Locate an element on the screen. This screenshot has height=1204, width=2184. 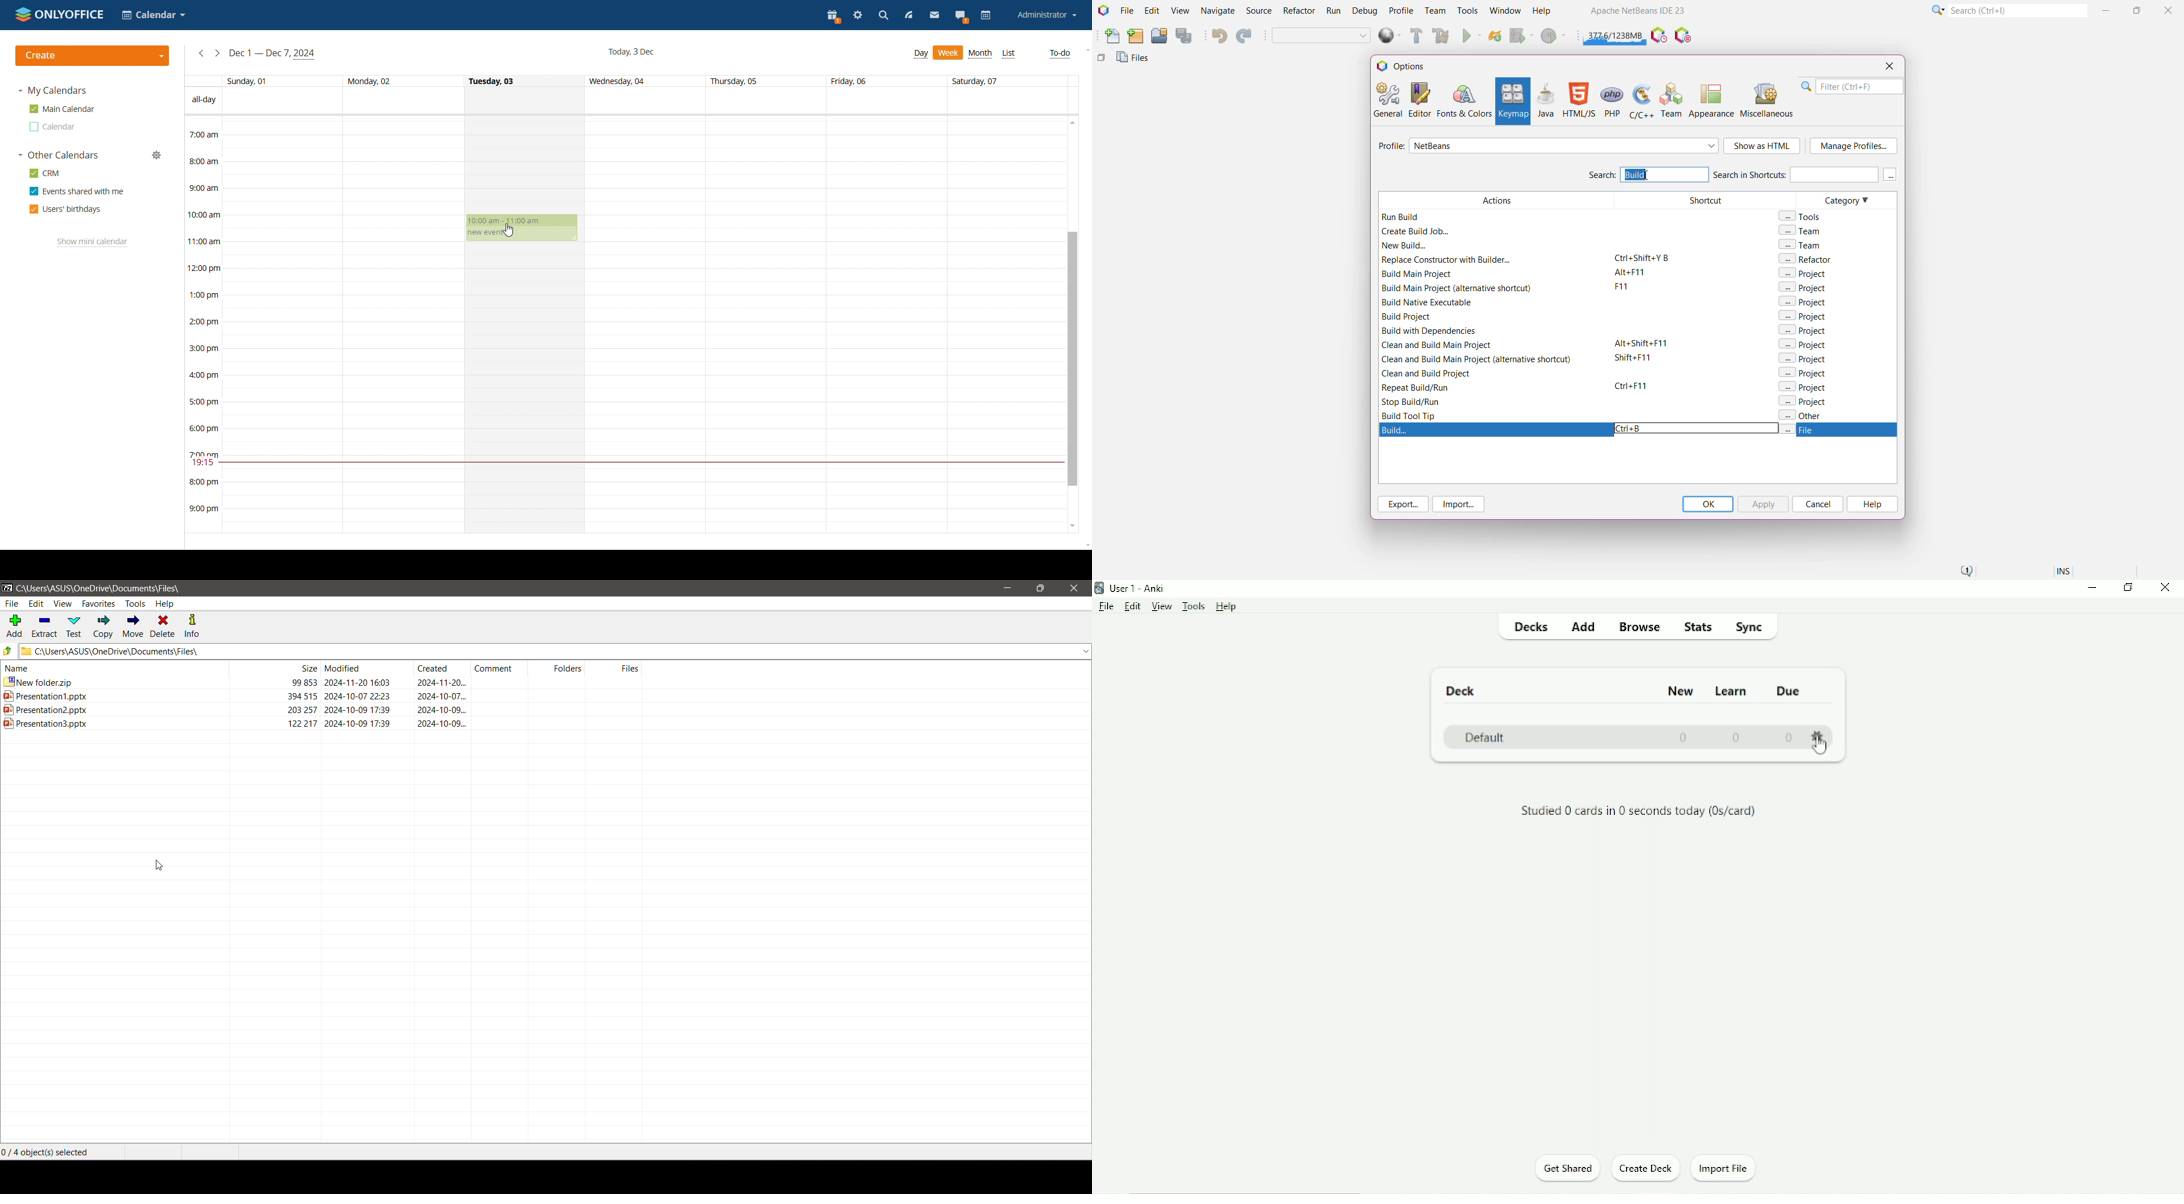
Decks is located at coordinates (1529, 626).